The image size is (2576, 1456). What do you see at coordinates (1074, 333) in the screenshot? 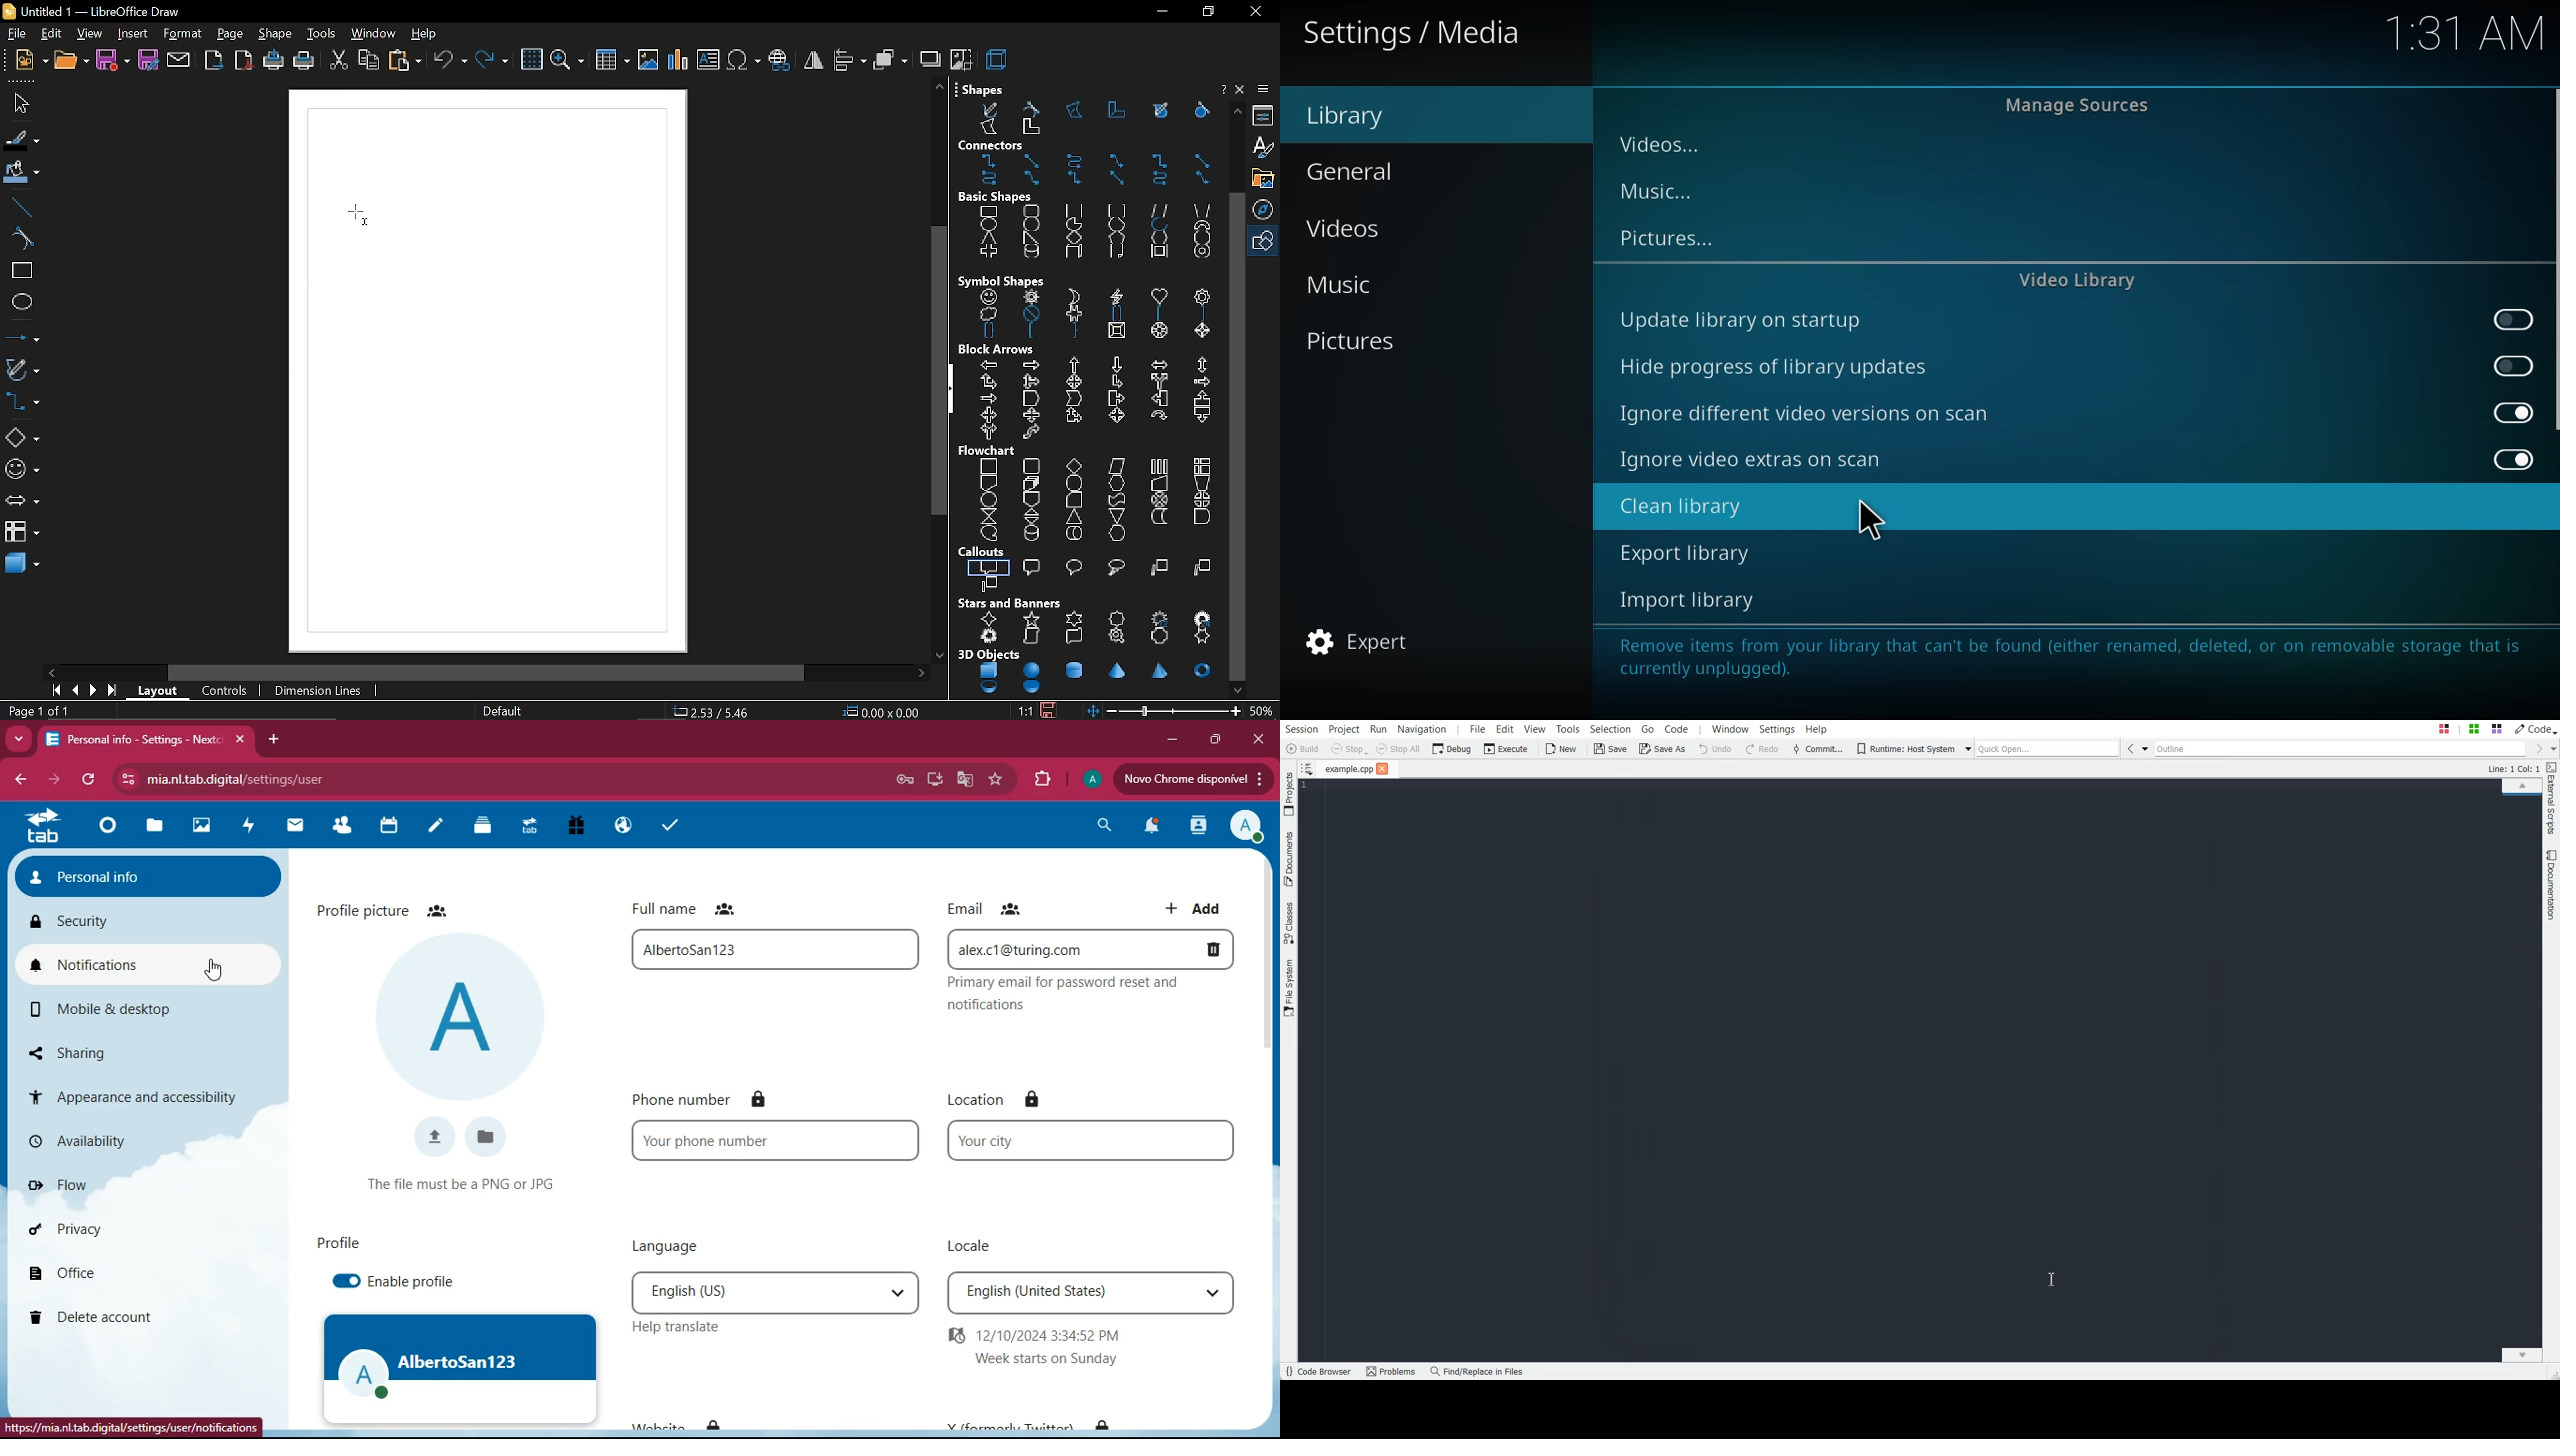
I see `right brace` at bounding box center [1074, 333].